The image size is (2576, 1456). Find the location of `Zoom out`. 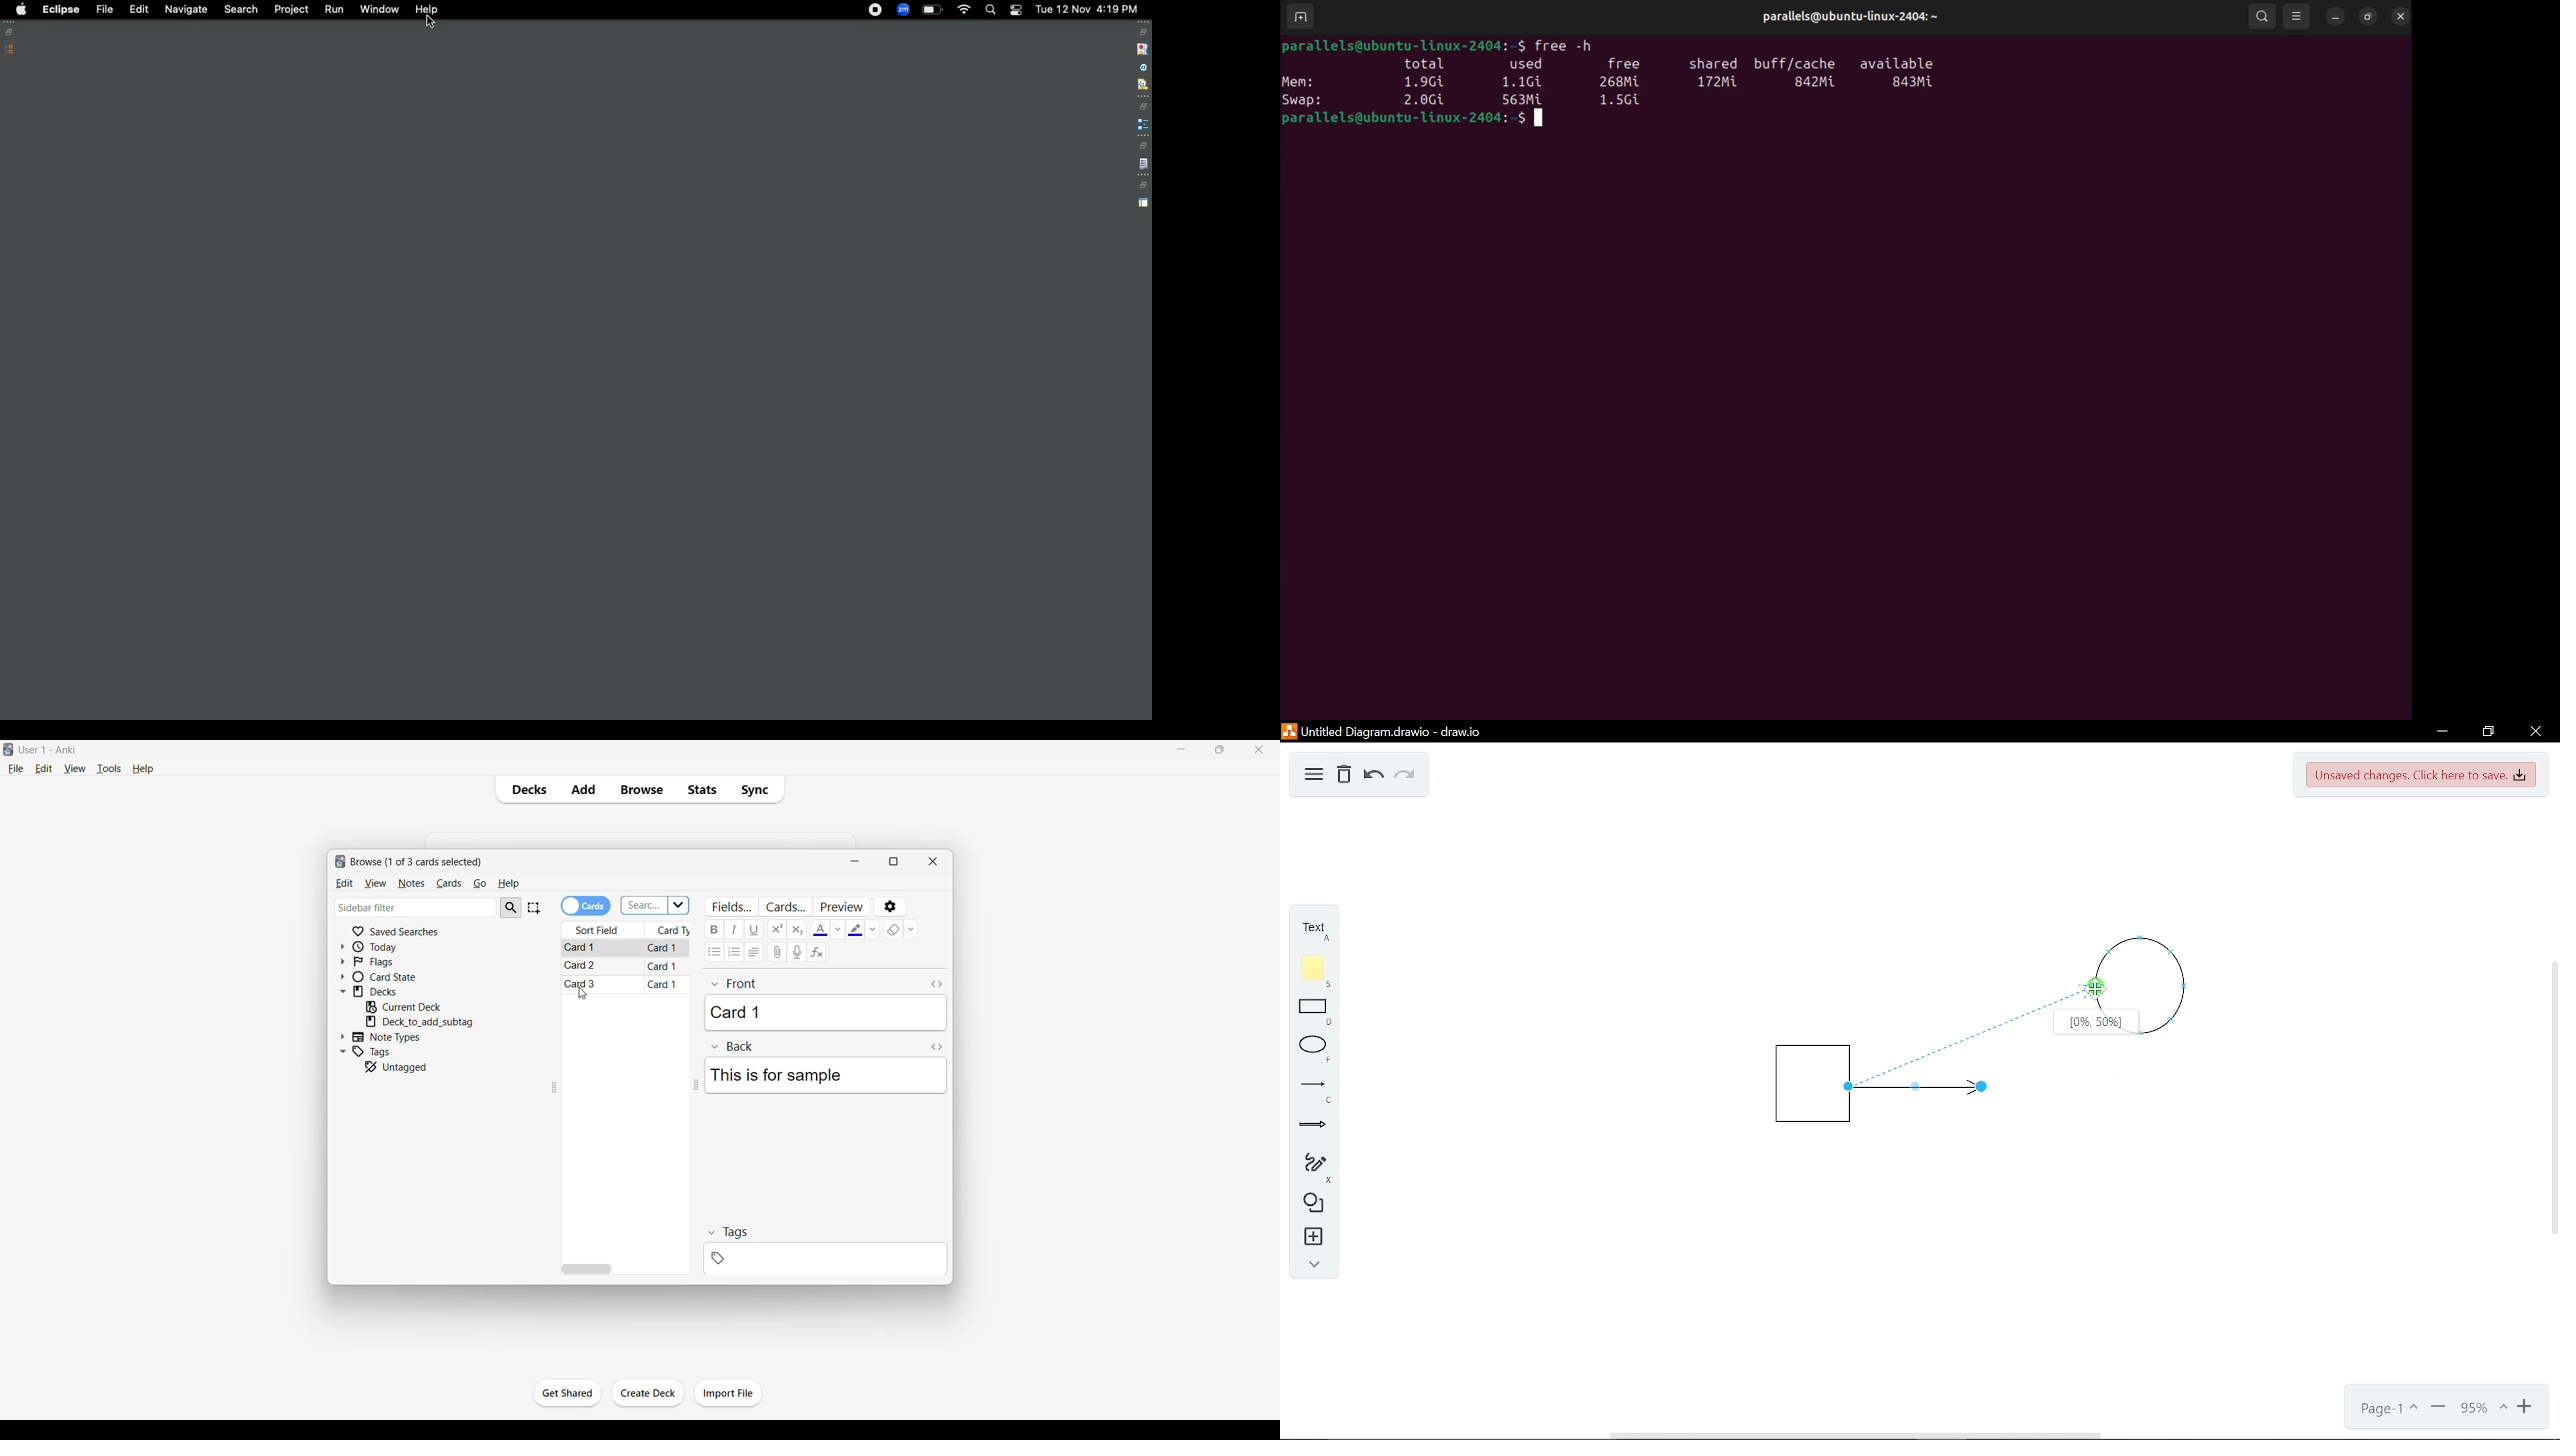

Zoom out is located at coordinates (2438, 1406).